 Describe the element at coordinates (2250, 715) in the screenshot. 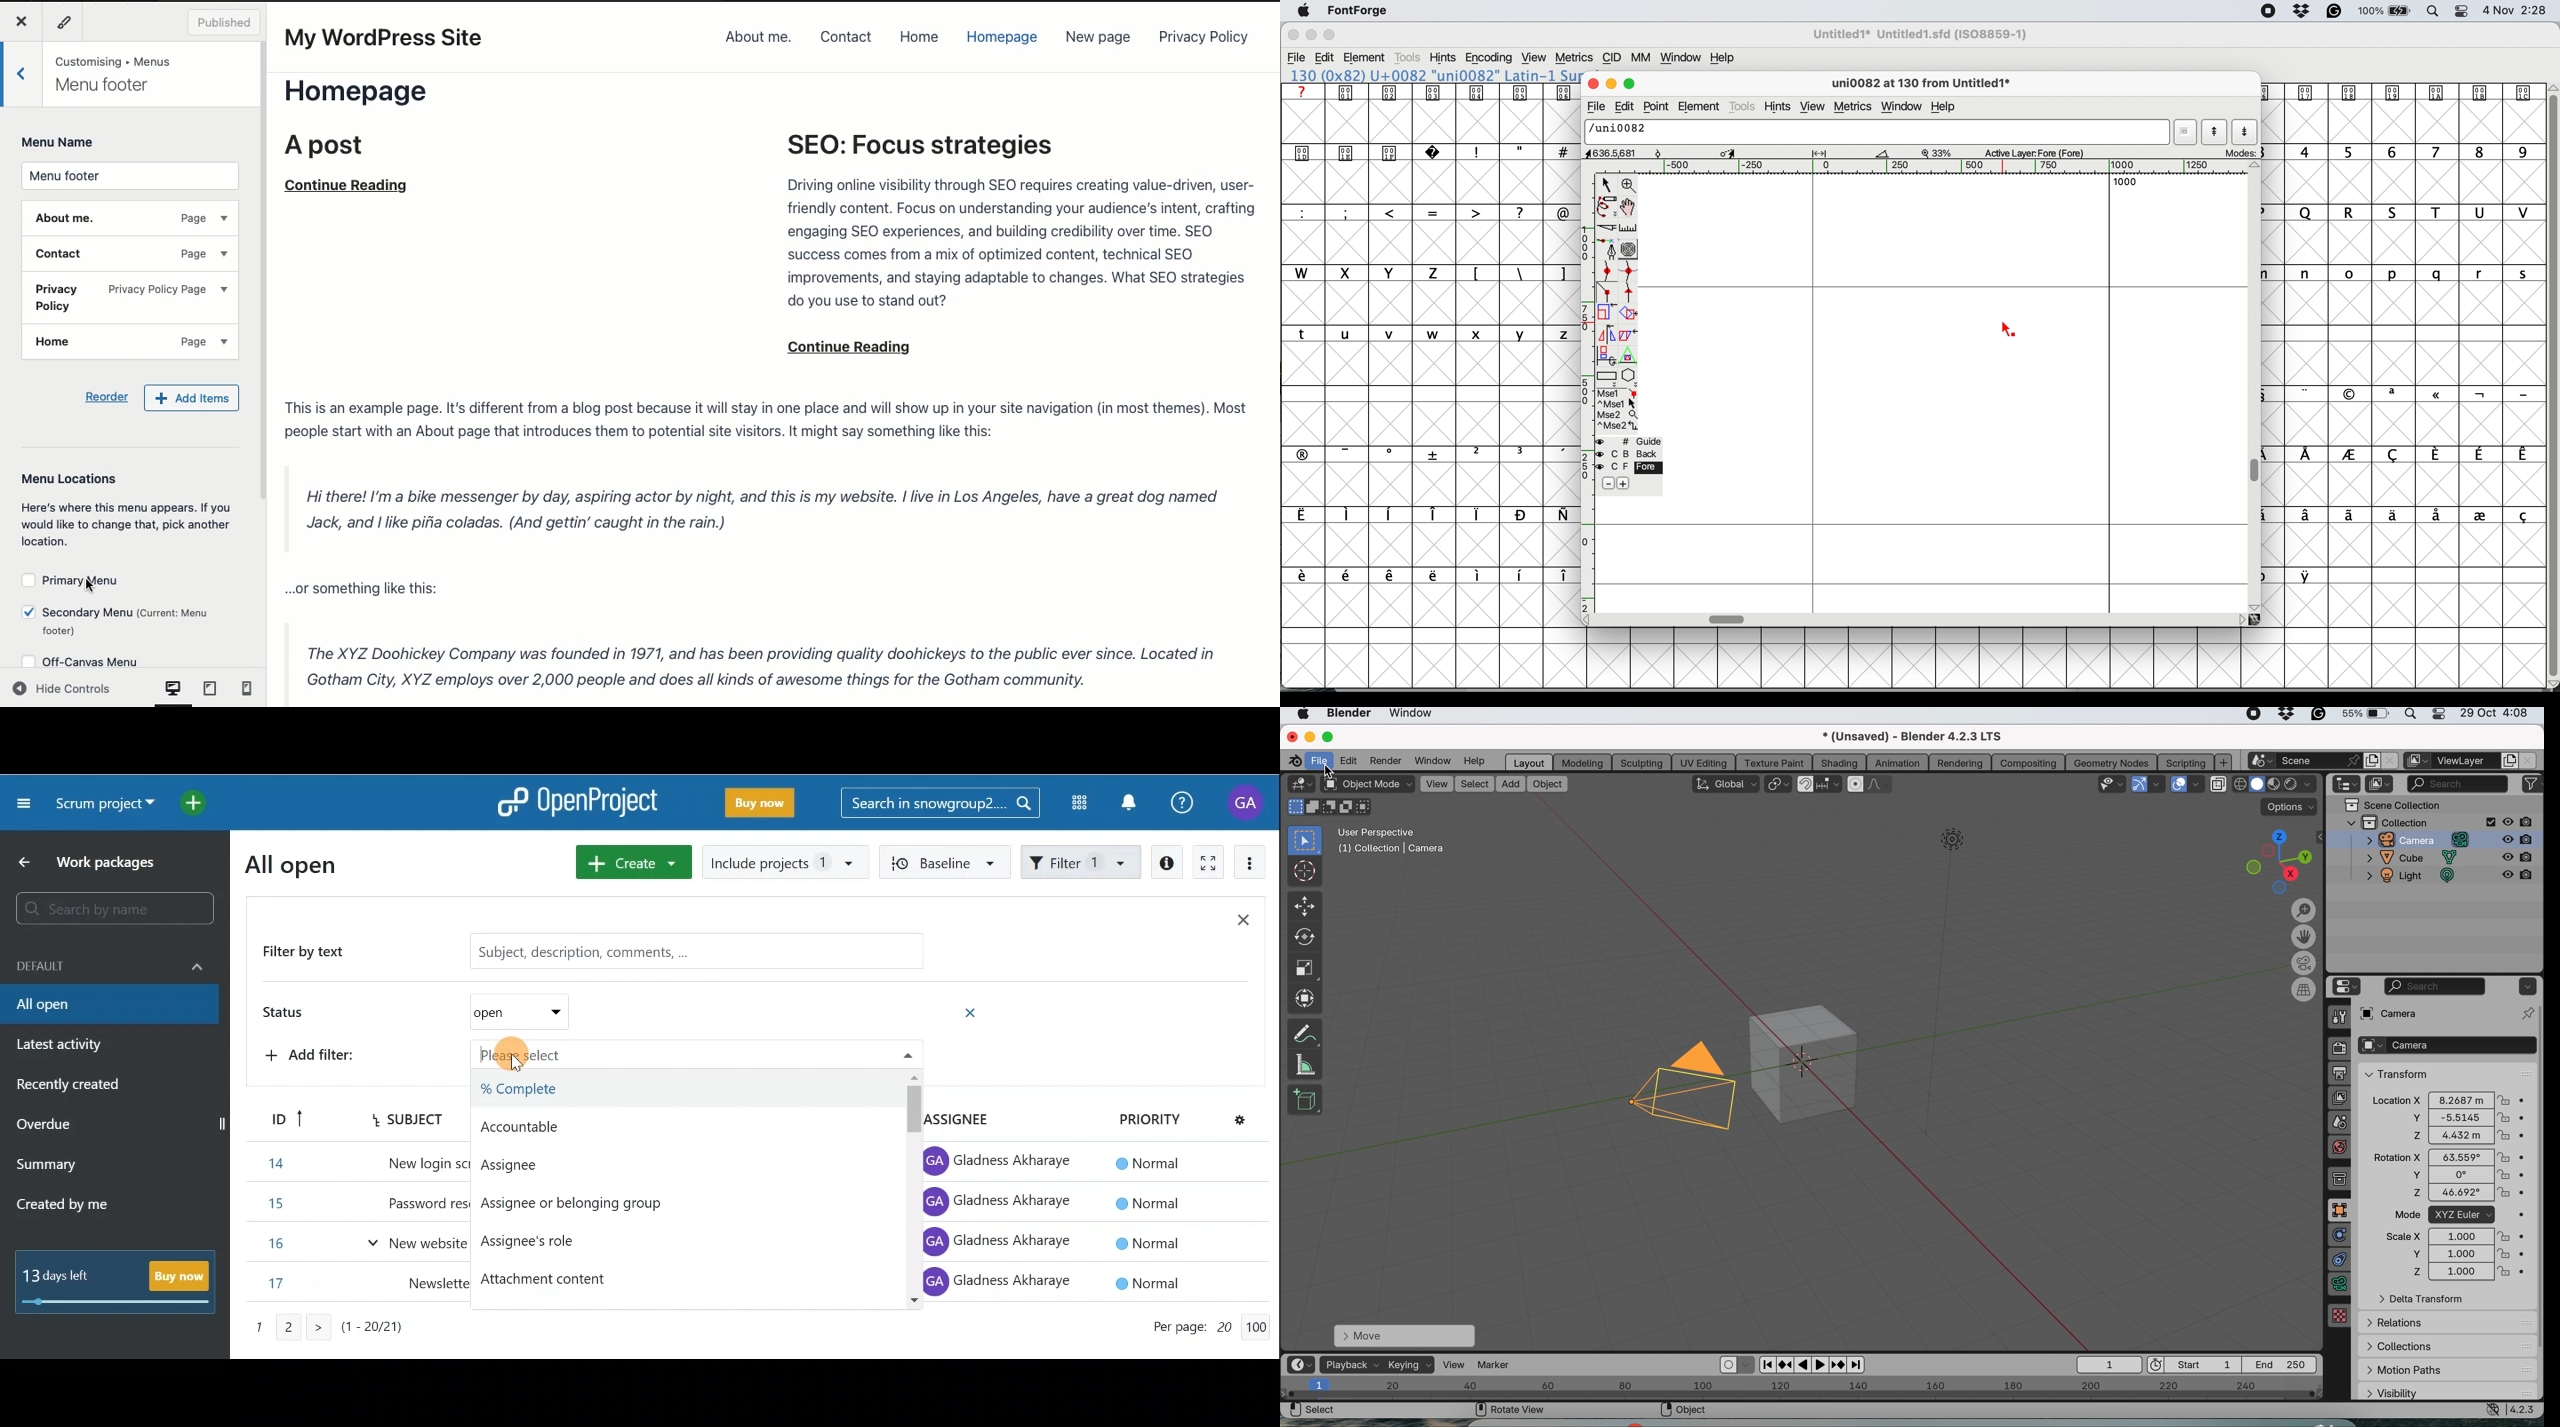

I see `screen recorder` at that location.